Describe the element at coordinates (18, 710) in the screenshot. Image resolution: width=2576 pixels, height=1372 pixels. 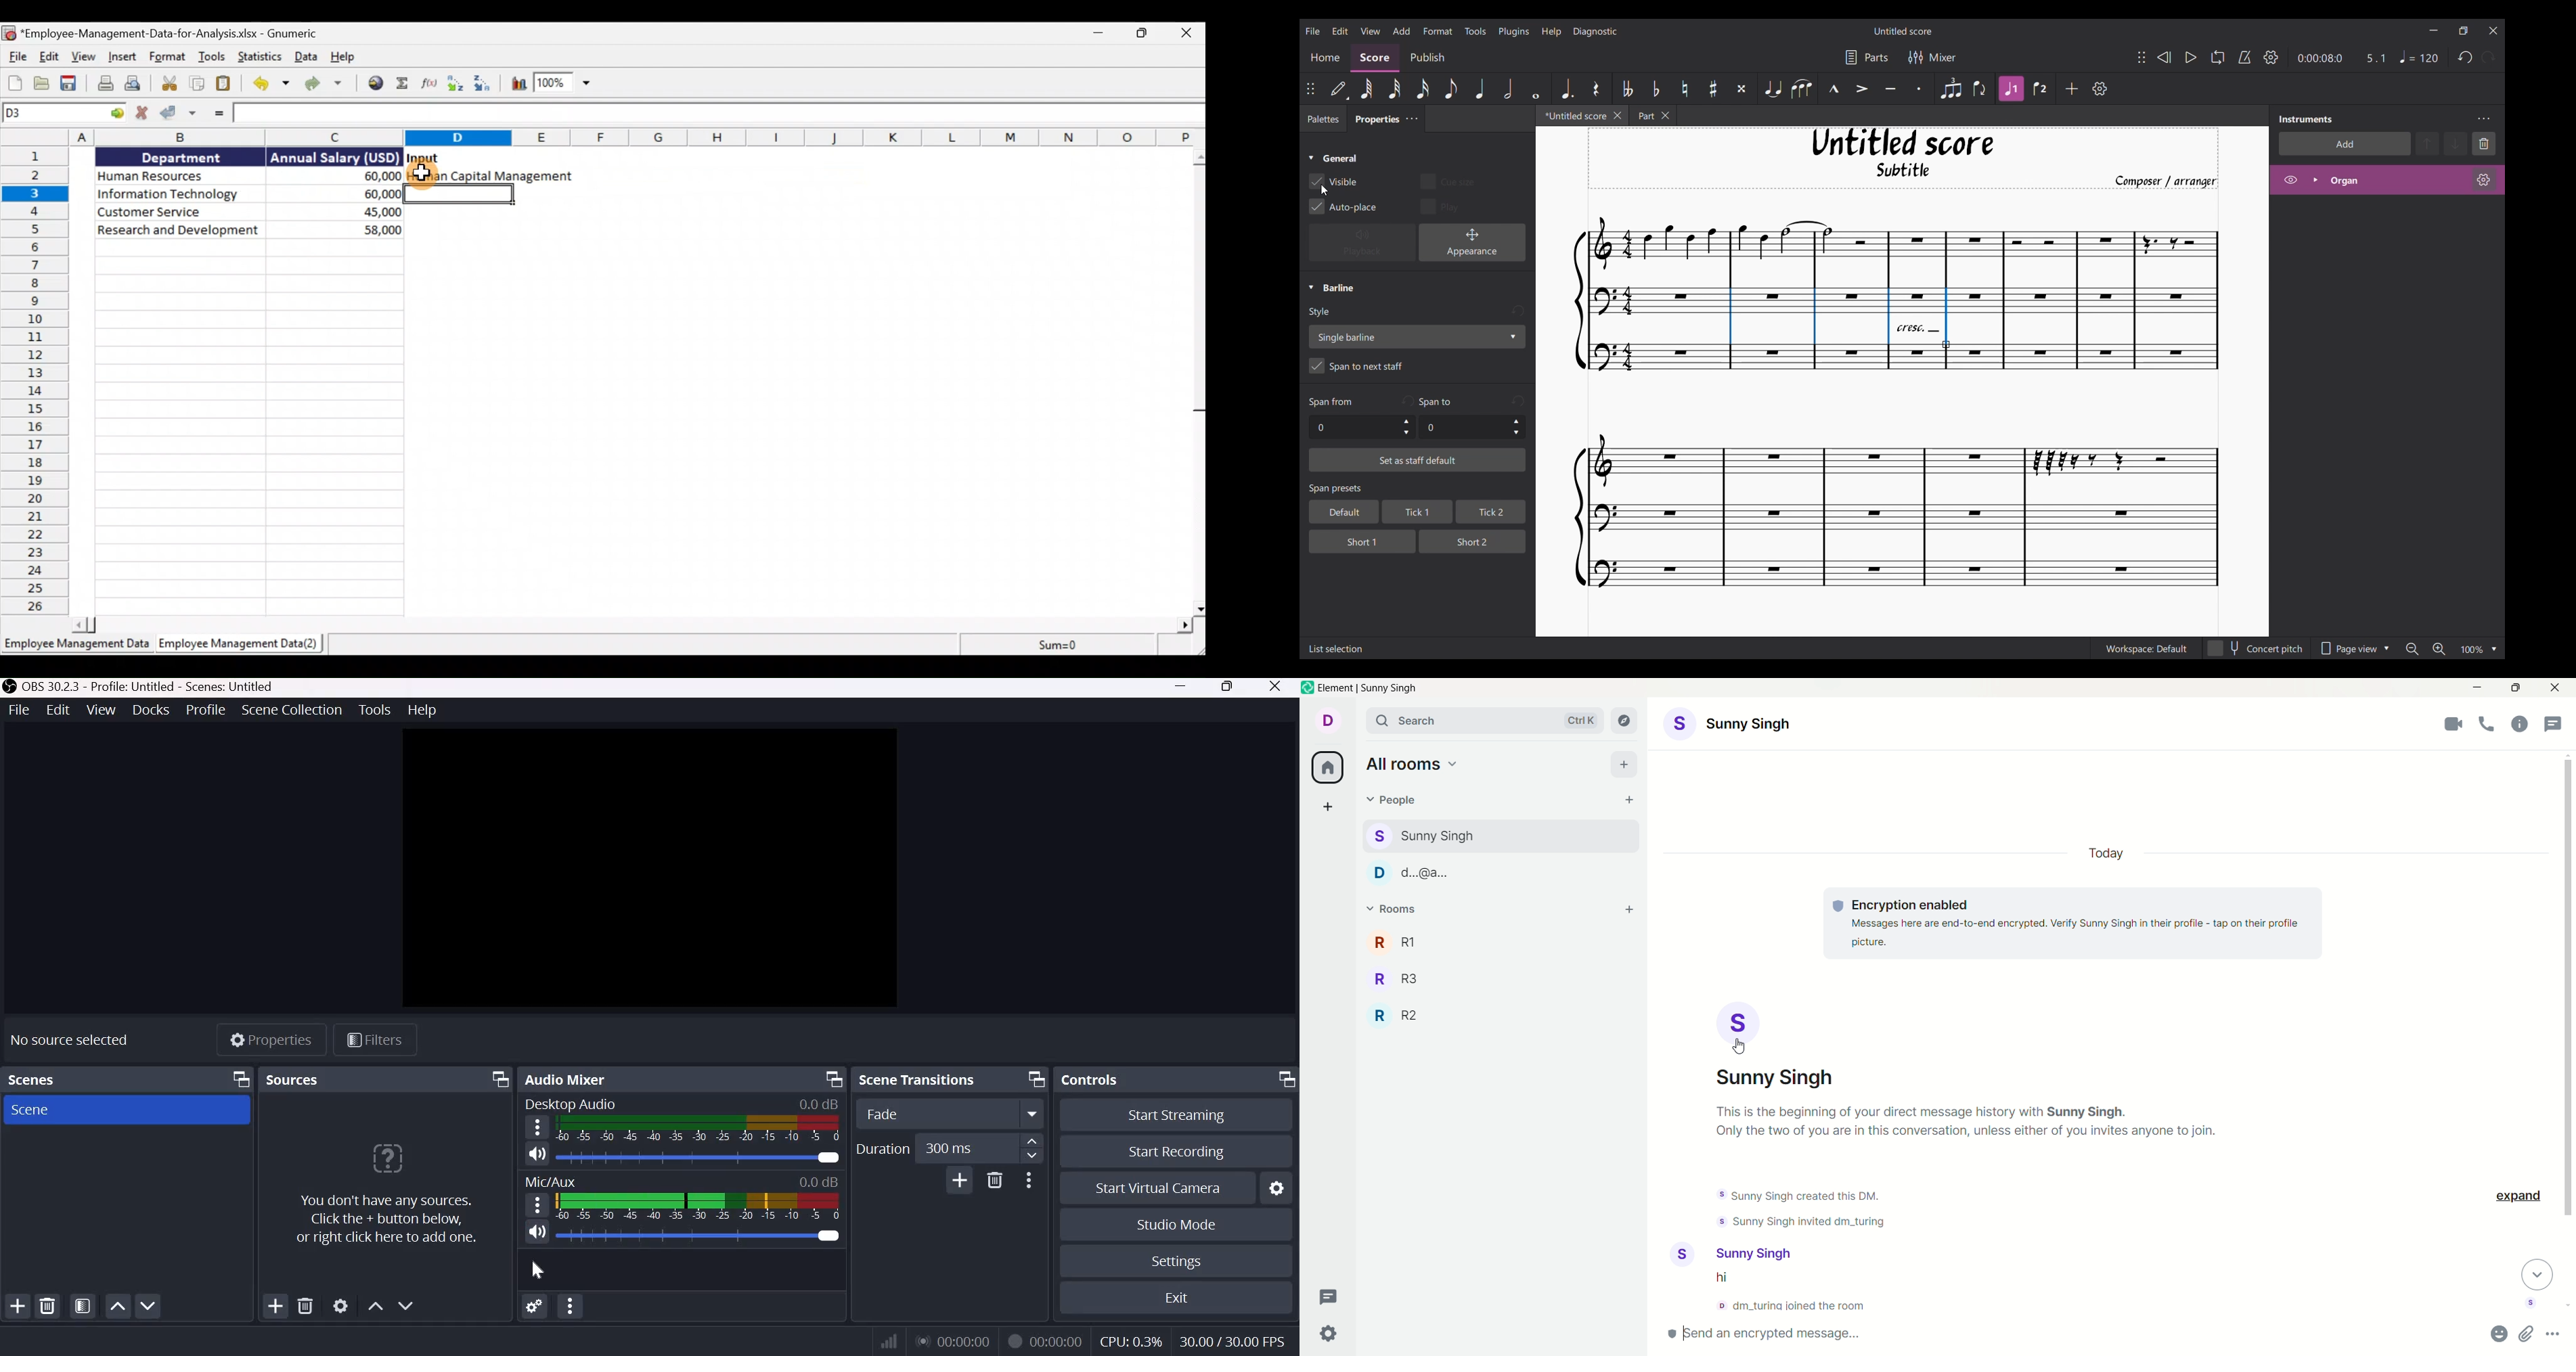
I see `File` at that location.